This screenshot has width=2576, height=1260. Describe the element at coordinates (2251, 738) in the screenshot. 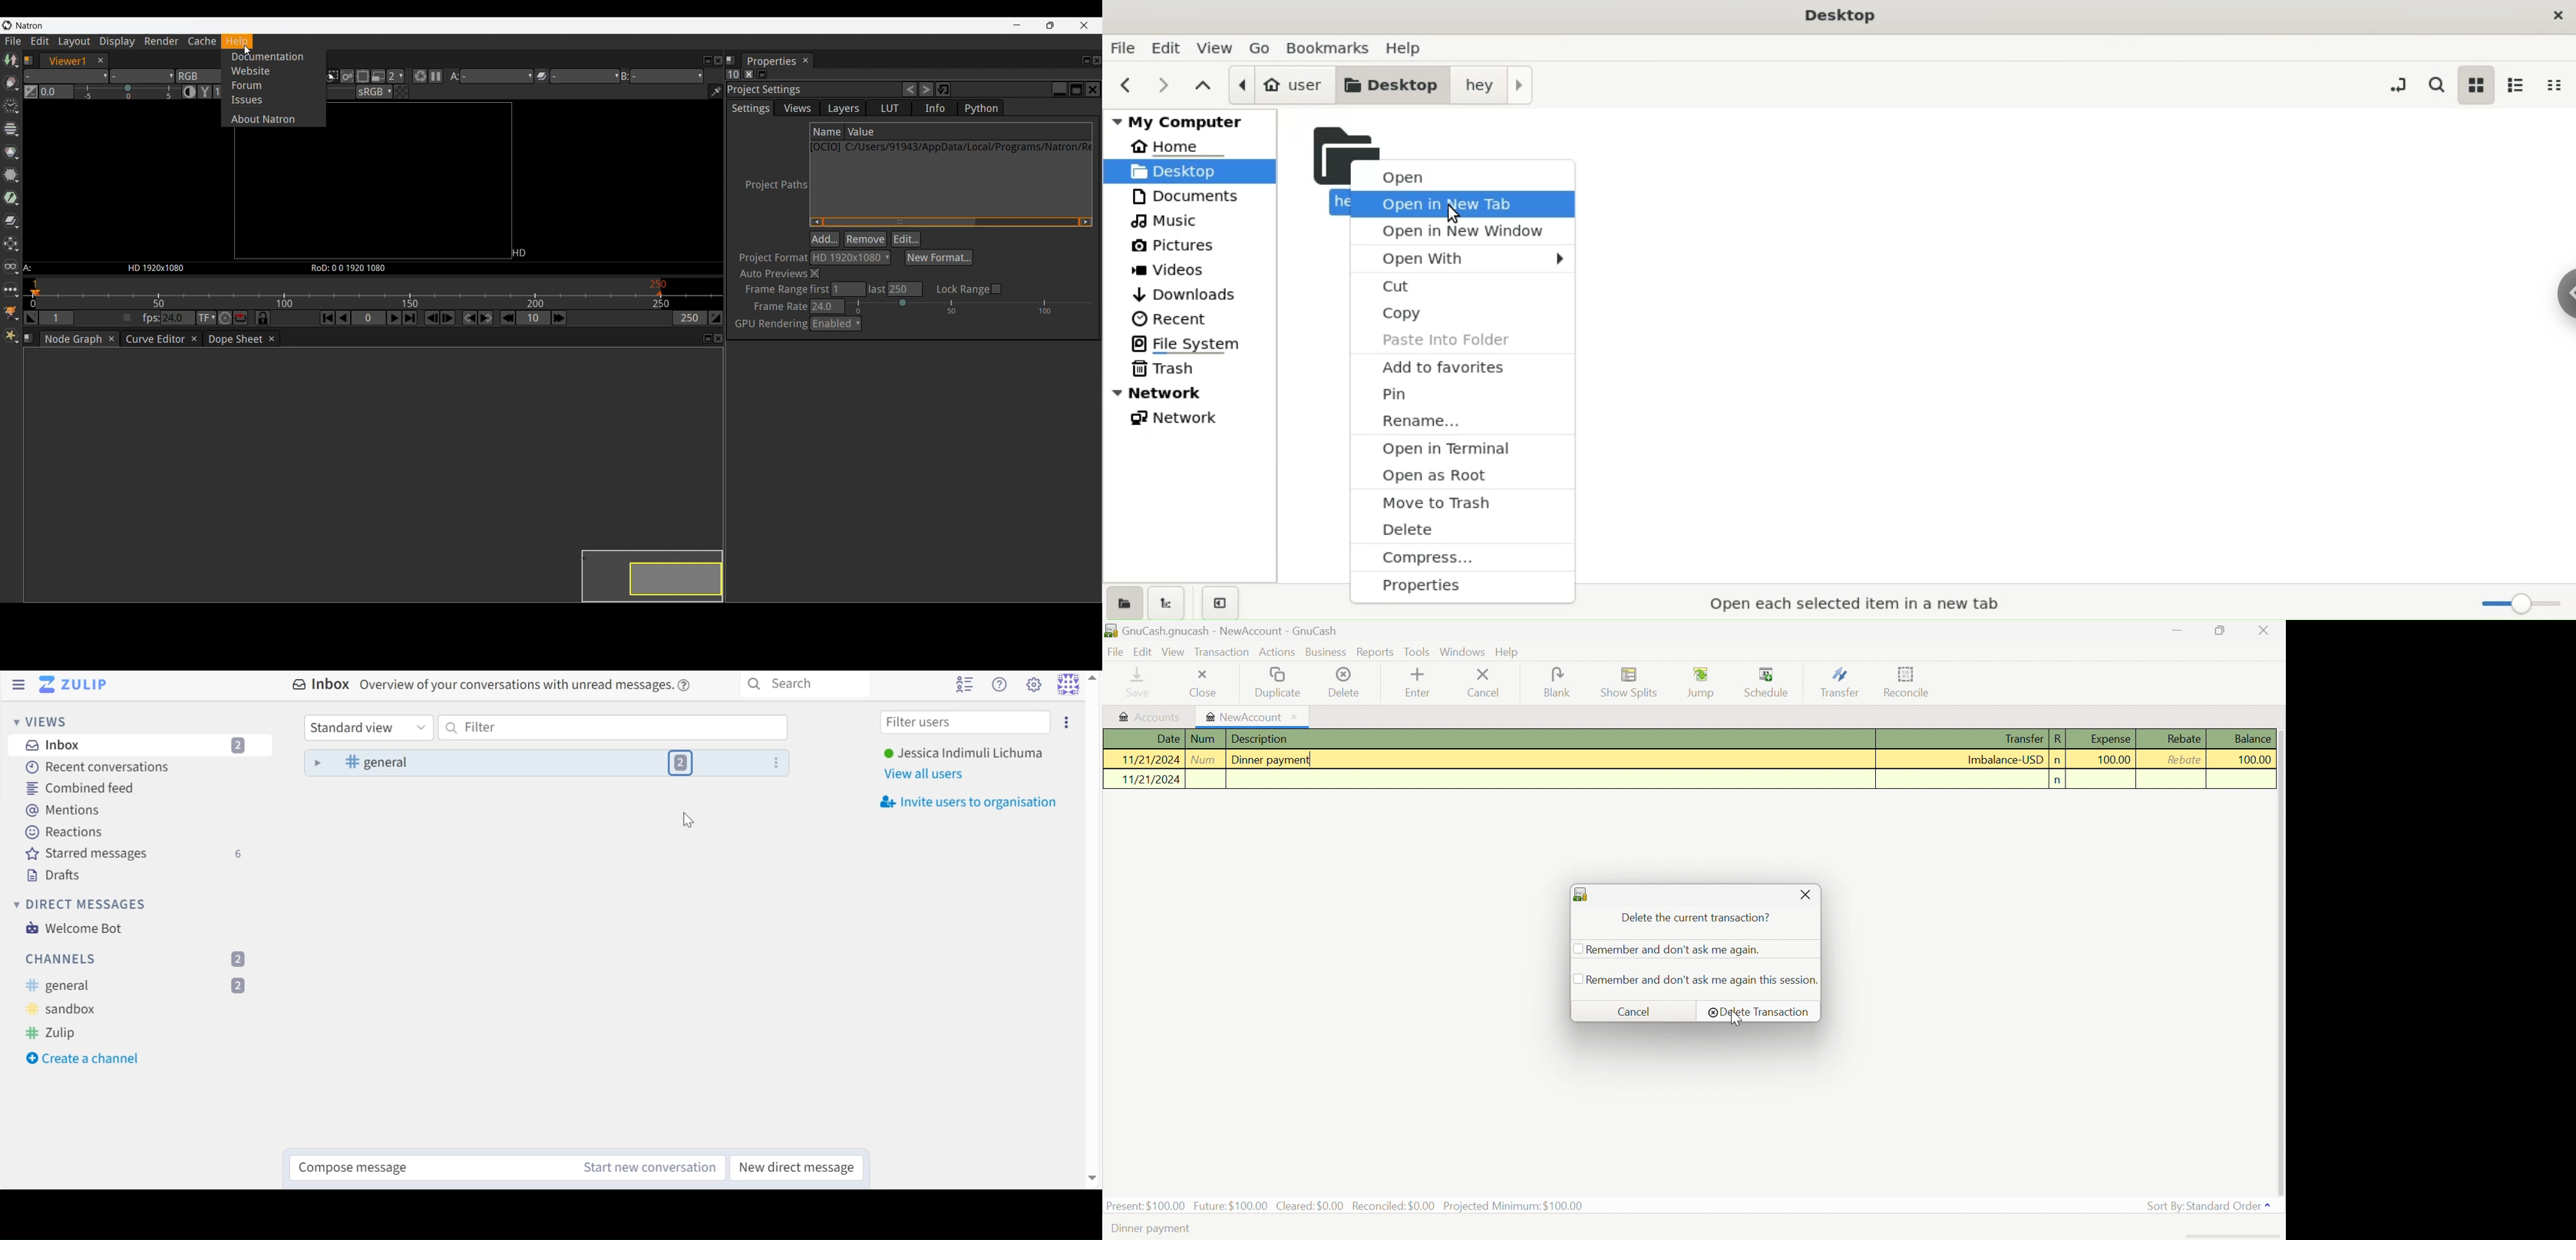

I see `Balance` at that location.